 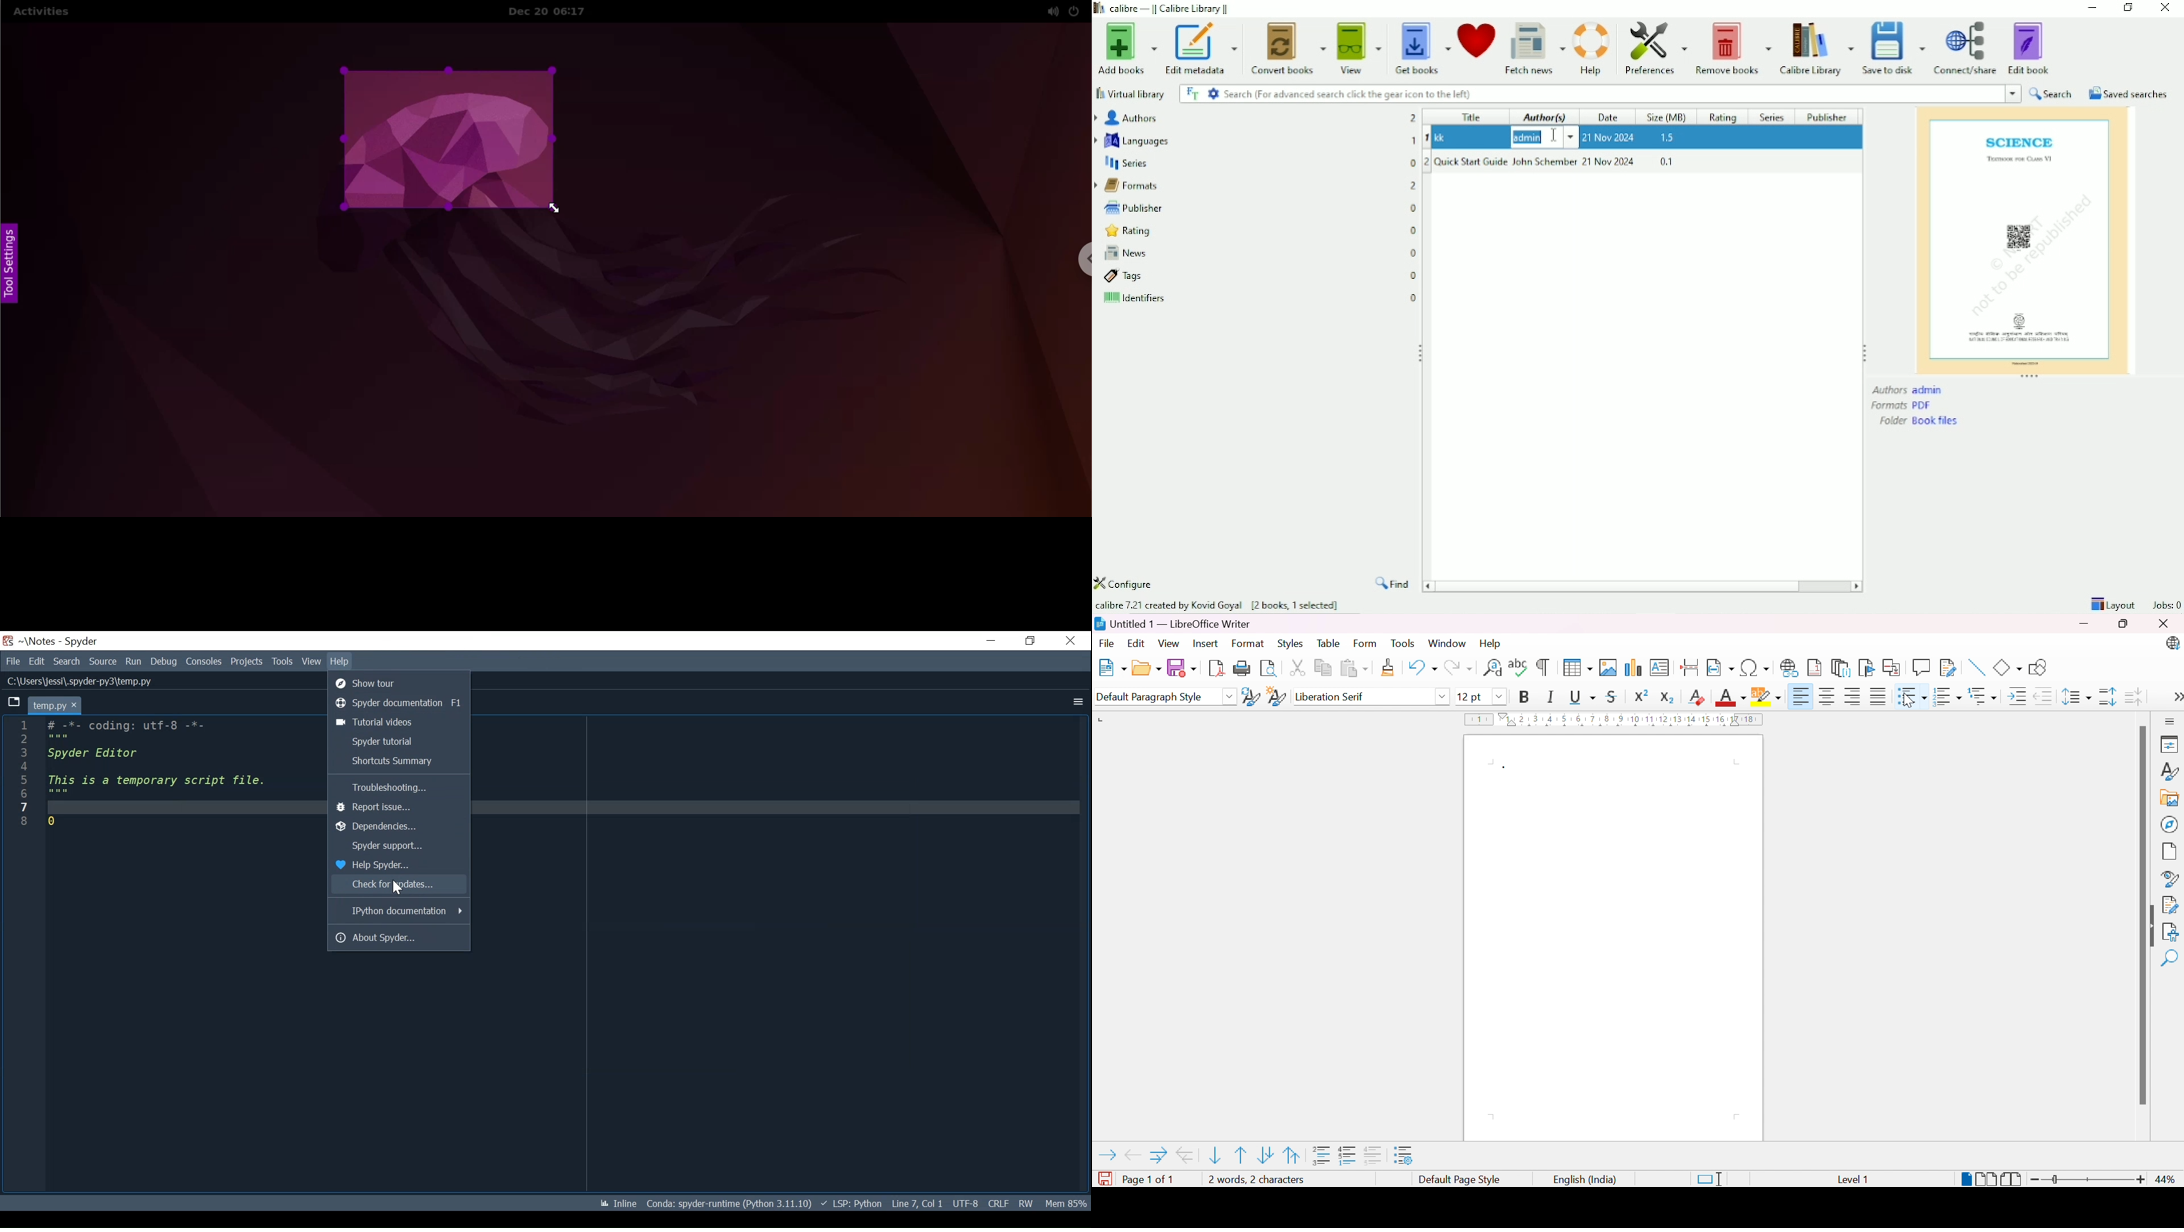 I want to click on Underline, so click(x=1583, y=696).